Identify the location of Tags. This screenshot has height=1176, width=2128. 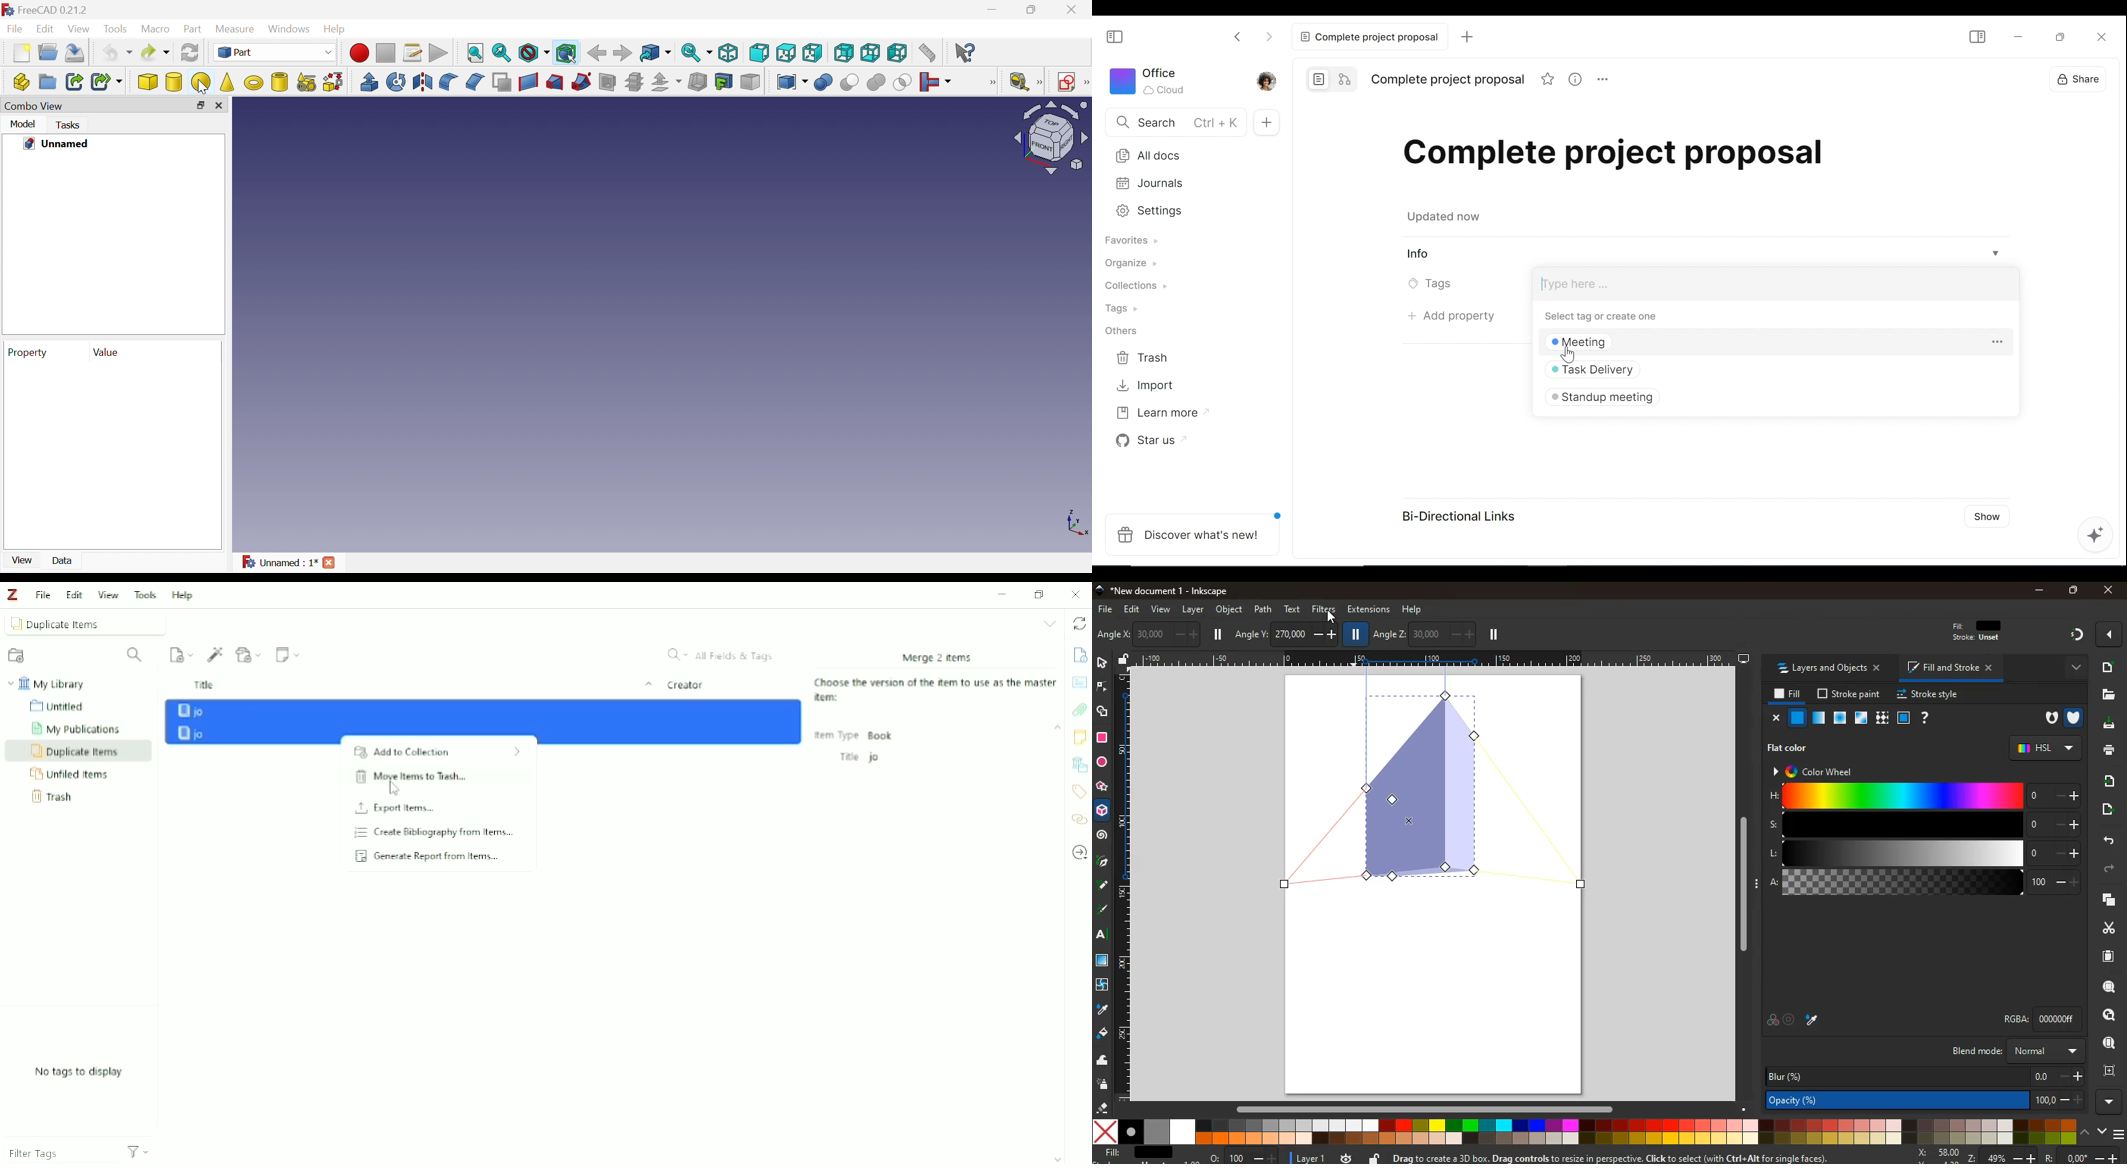
(1434, 283).